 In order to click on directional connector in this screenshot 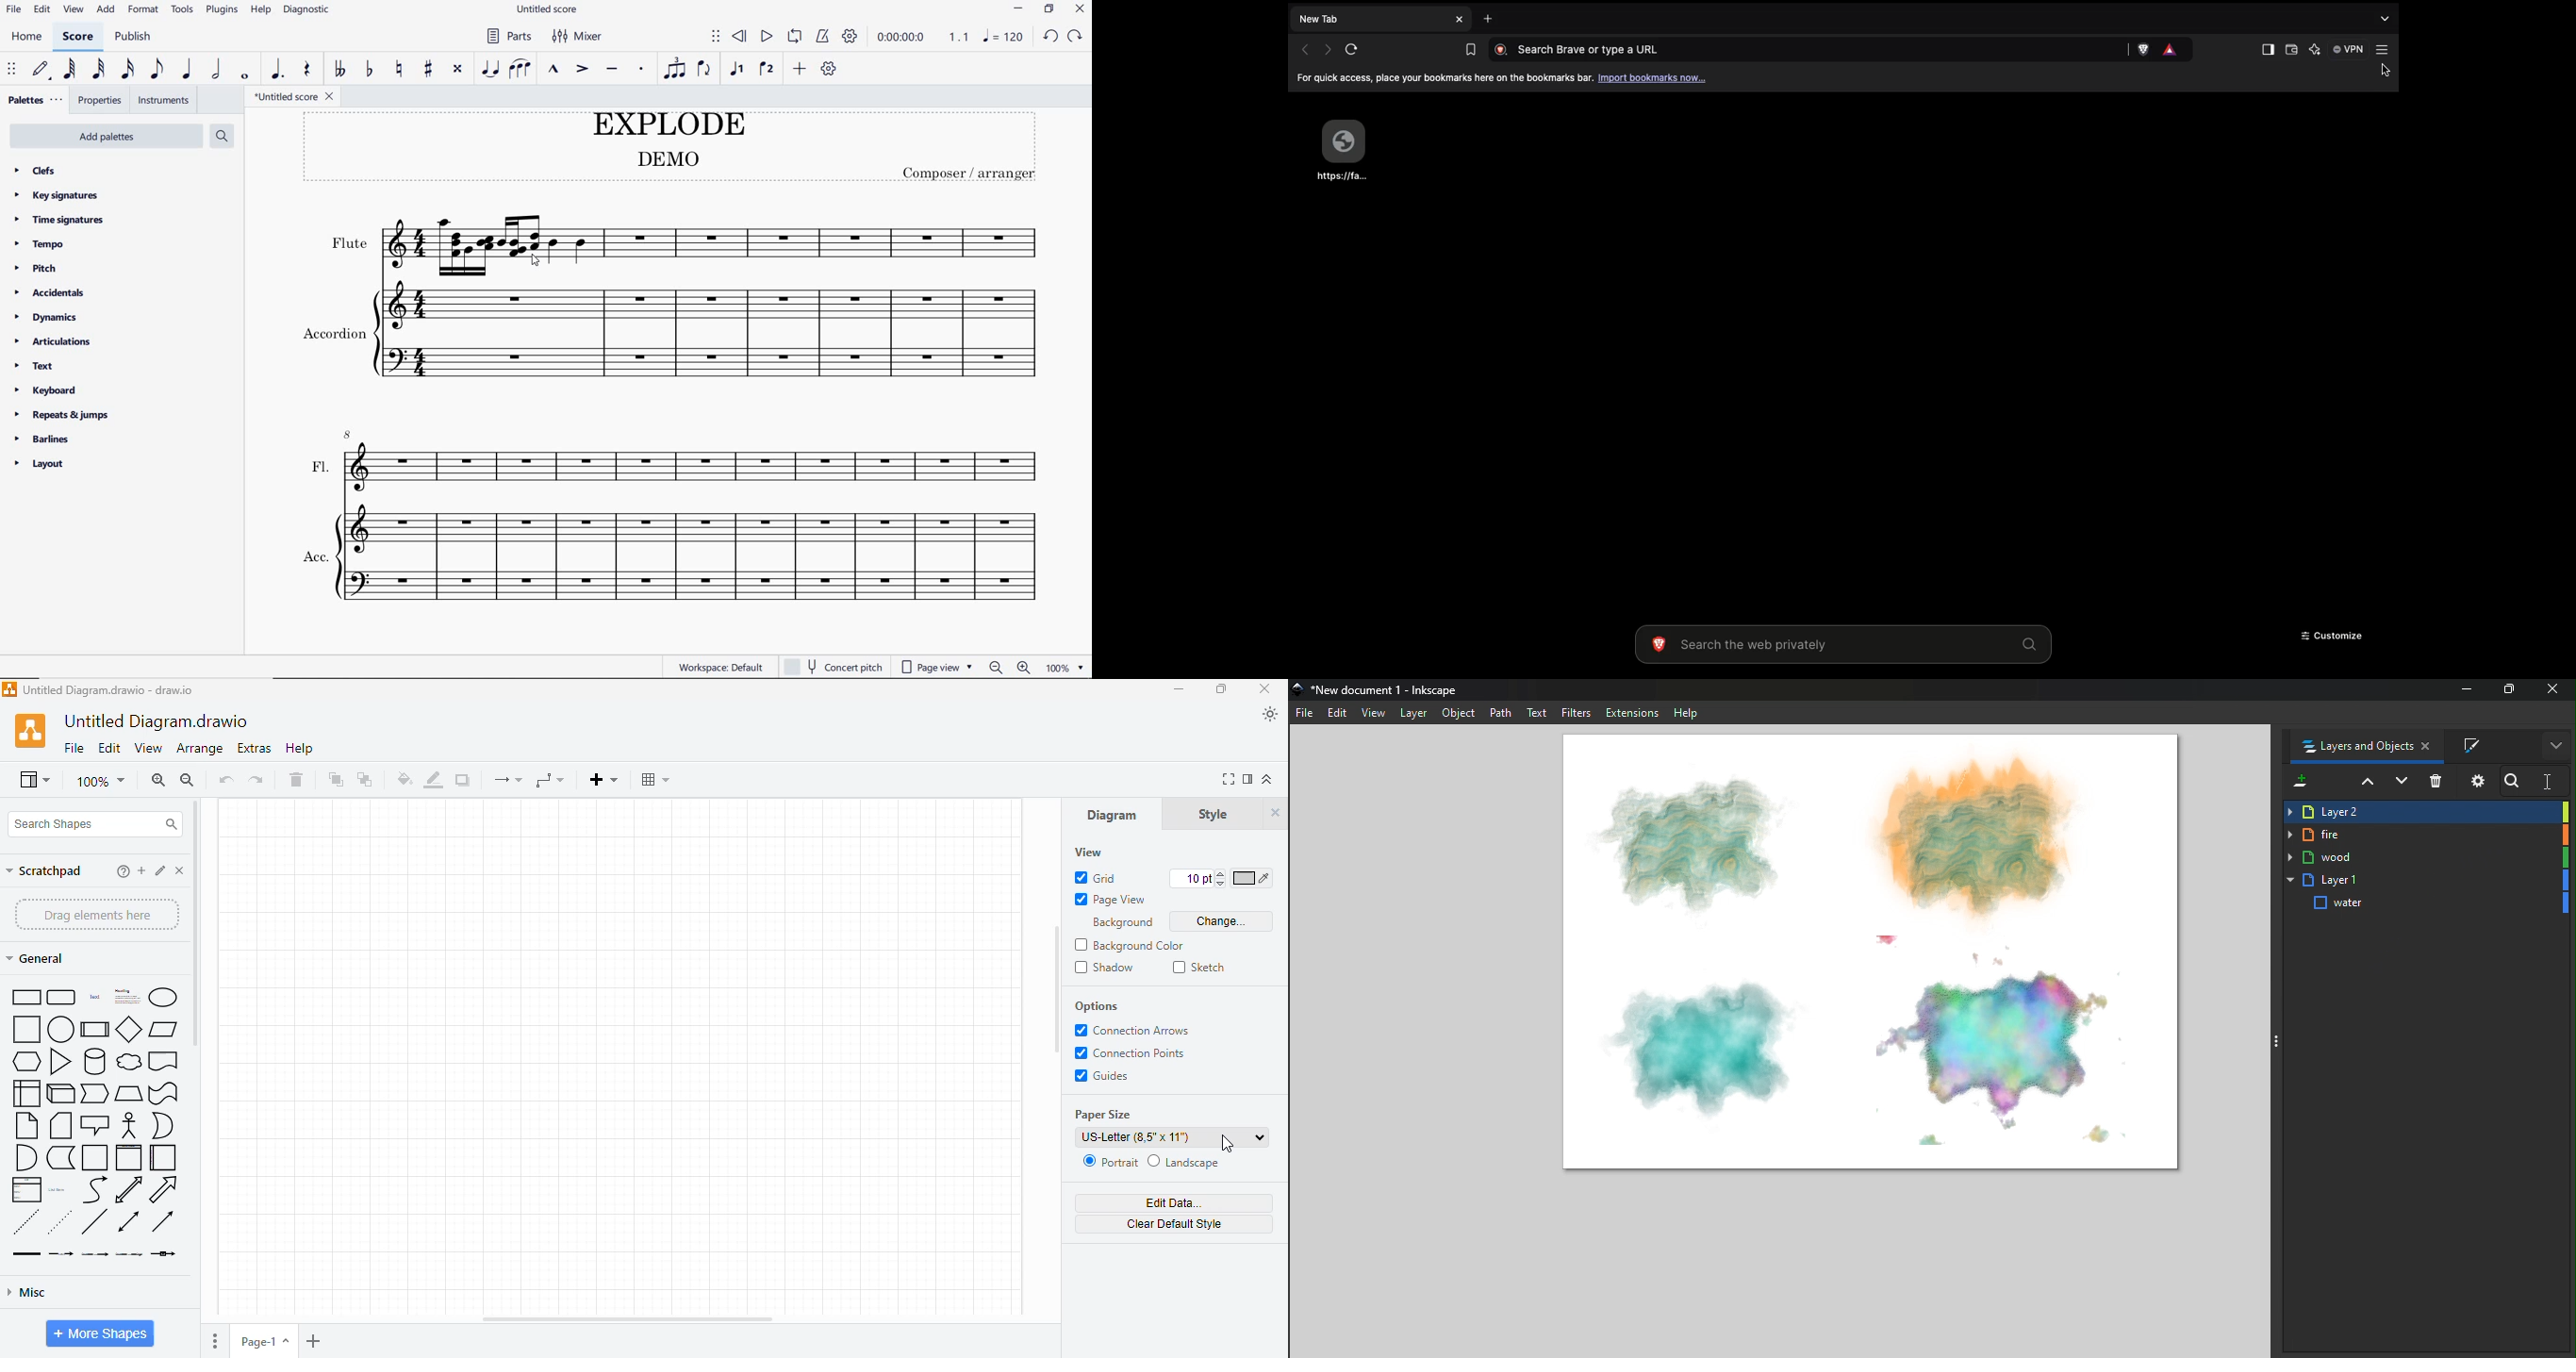, I will do `click(162, 1220)`.